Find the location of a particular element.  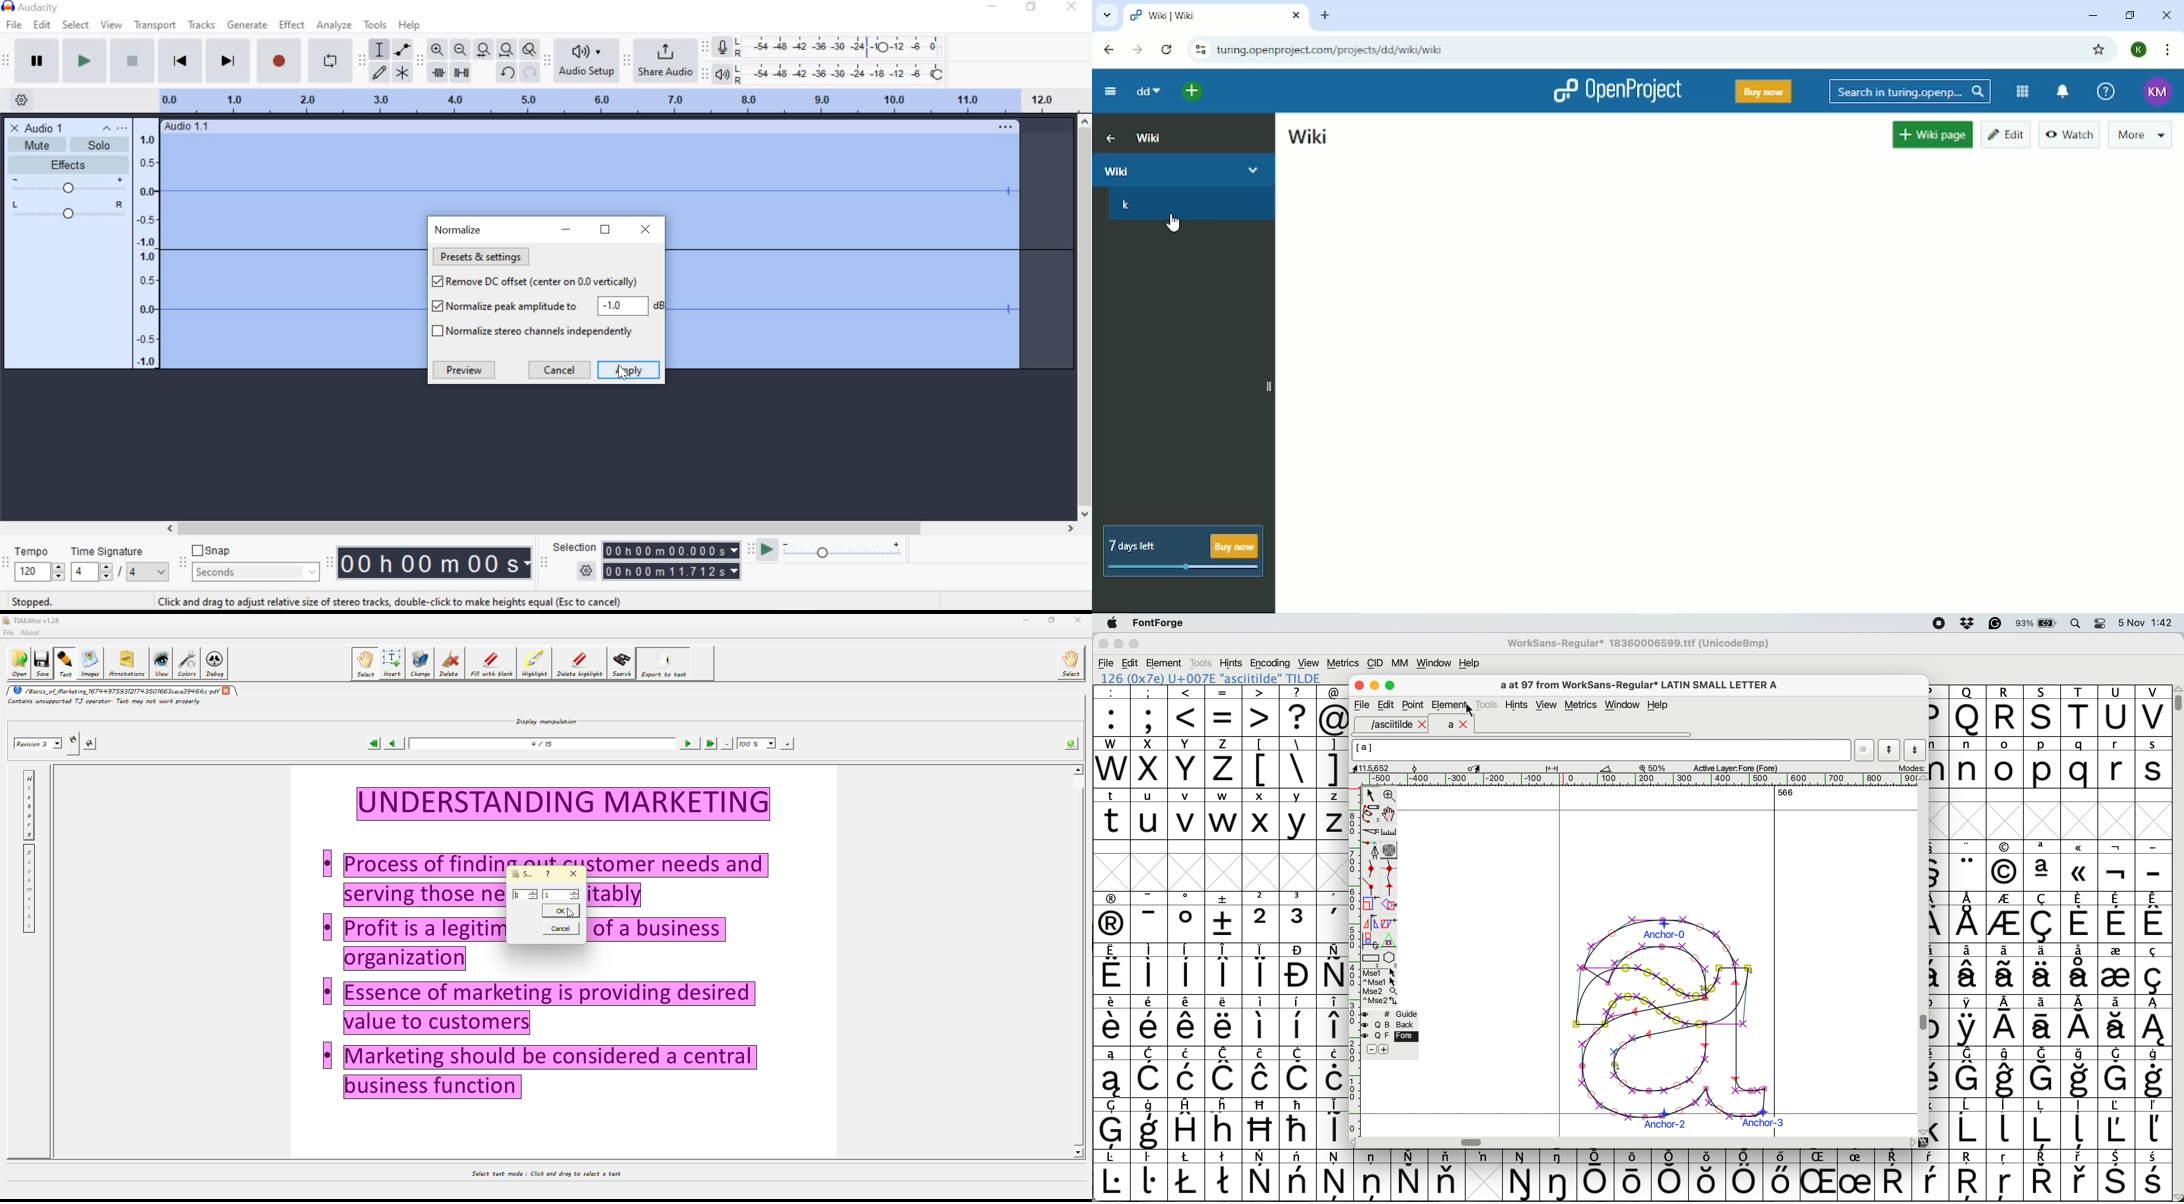

symbol is located at coordinates (1299, 1176).